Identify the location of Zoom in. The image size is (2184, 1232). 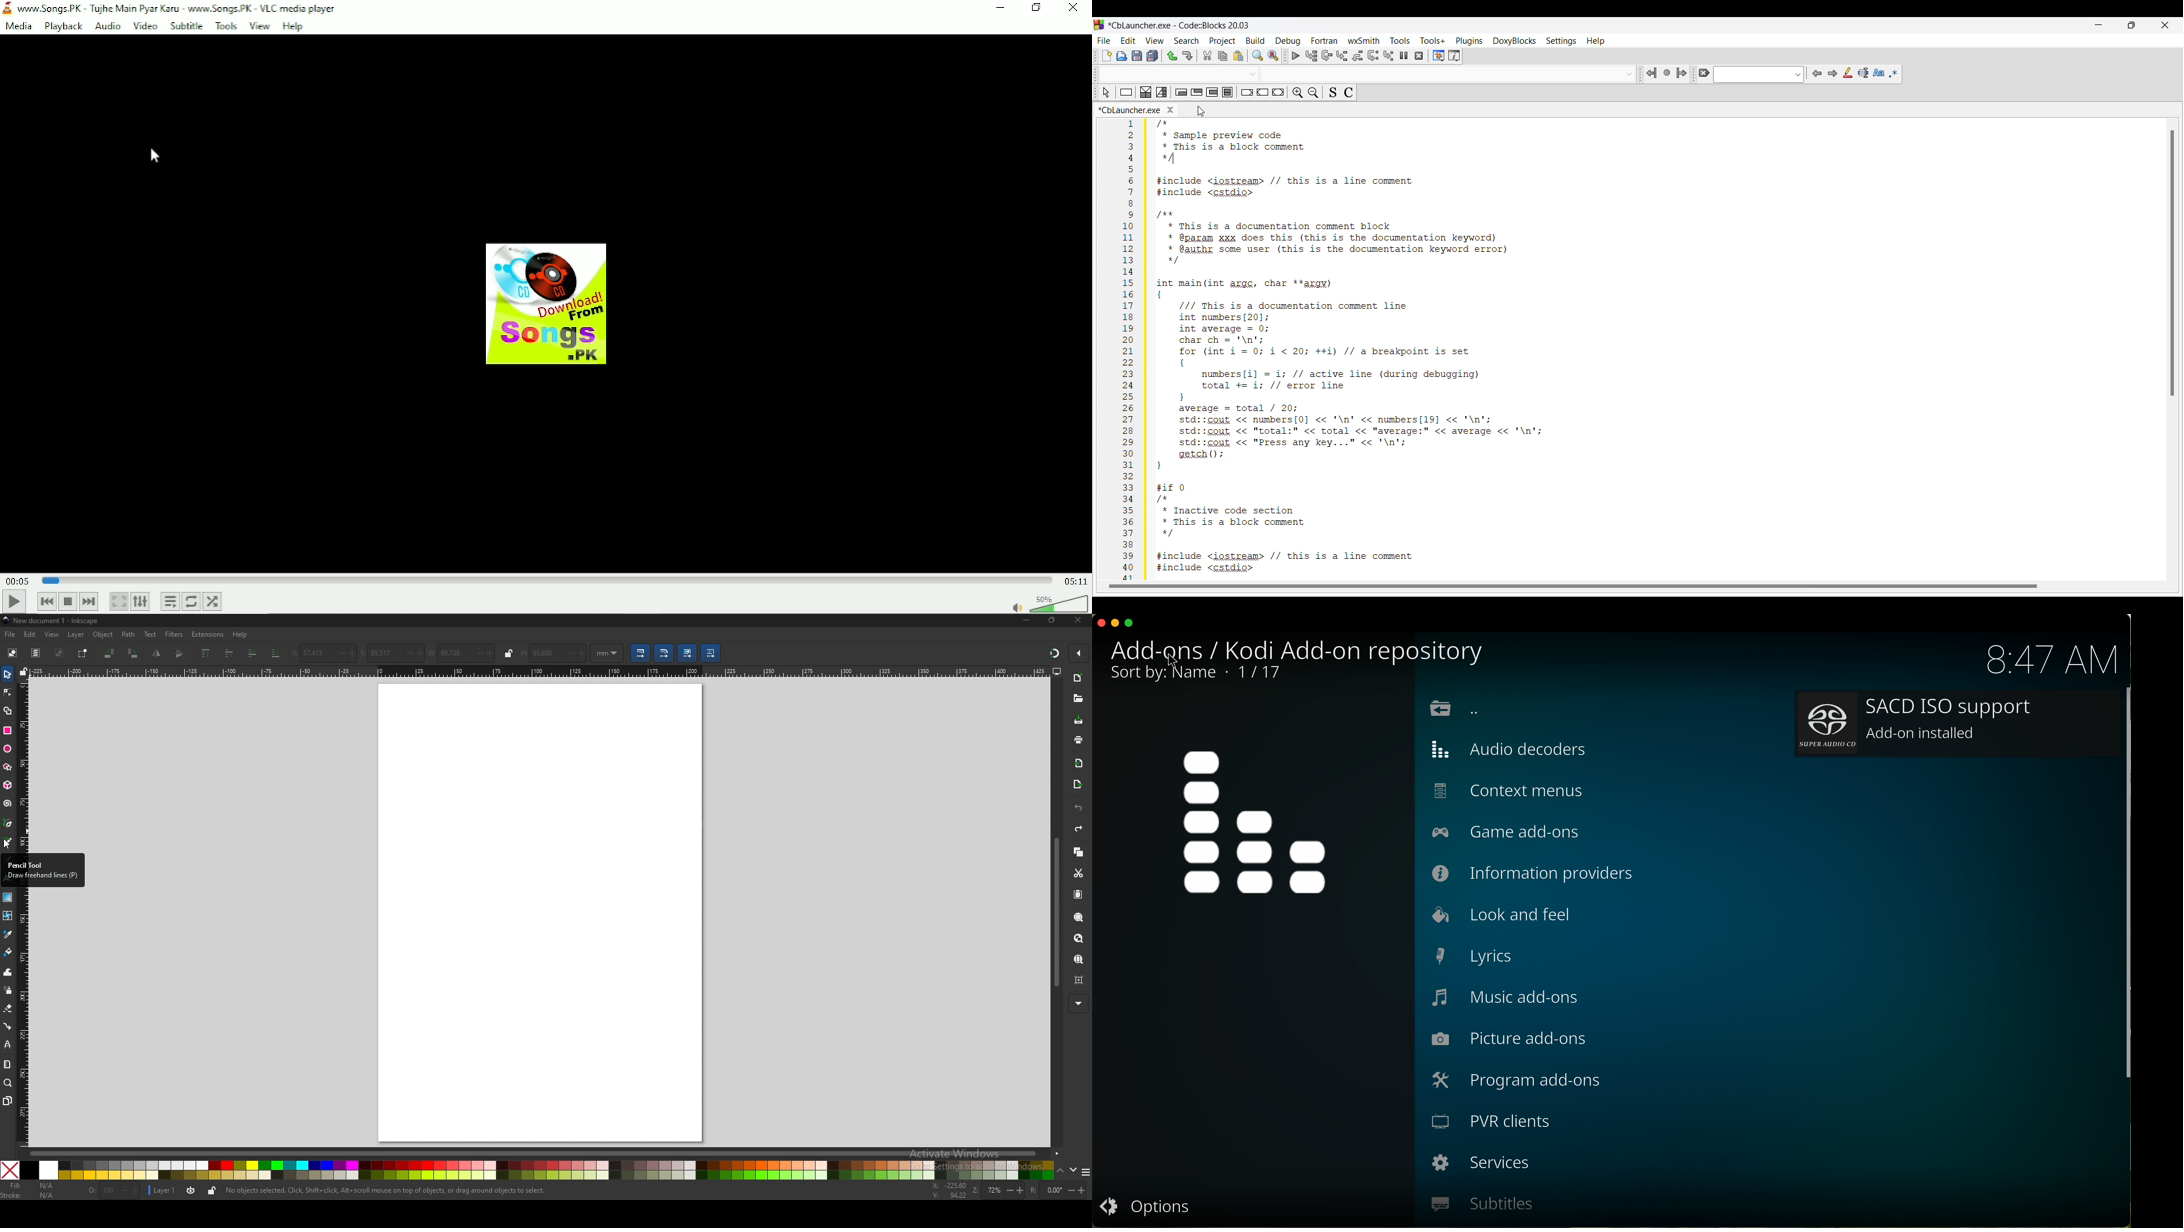
(1298, 93).